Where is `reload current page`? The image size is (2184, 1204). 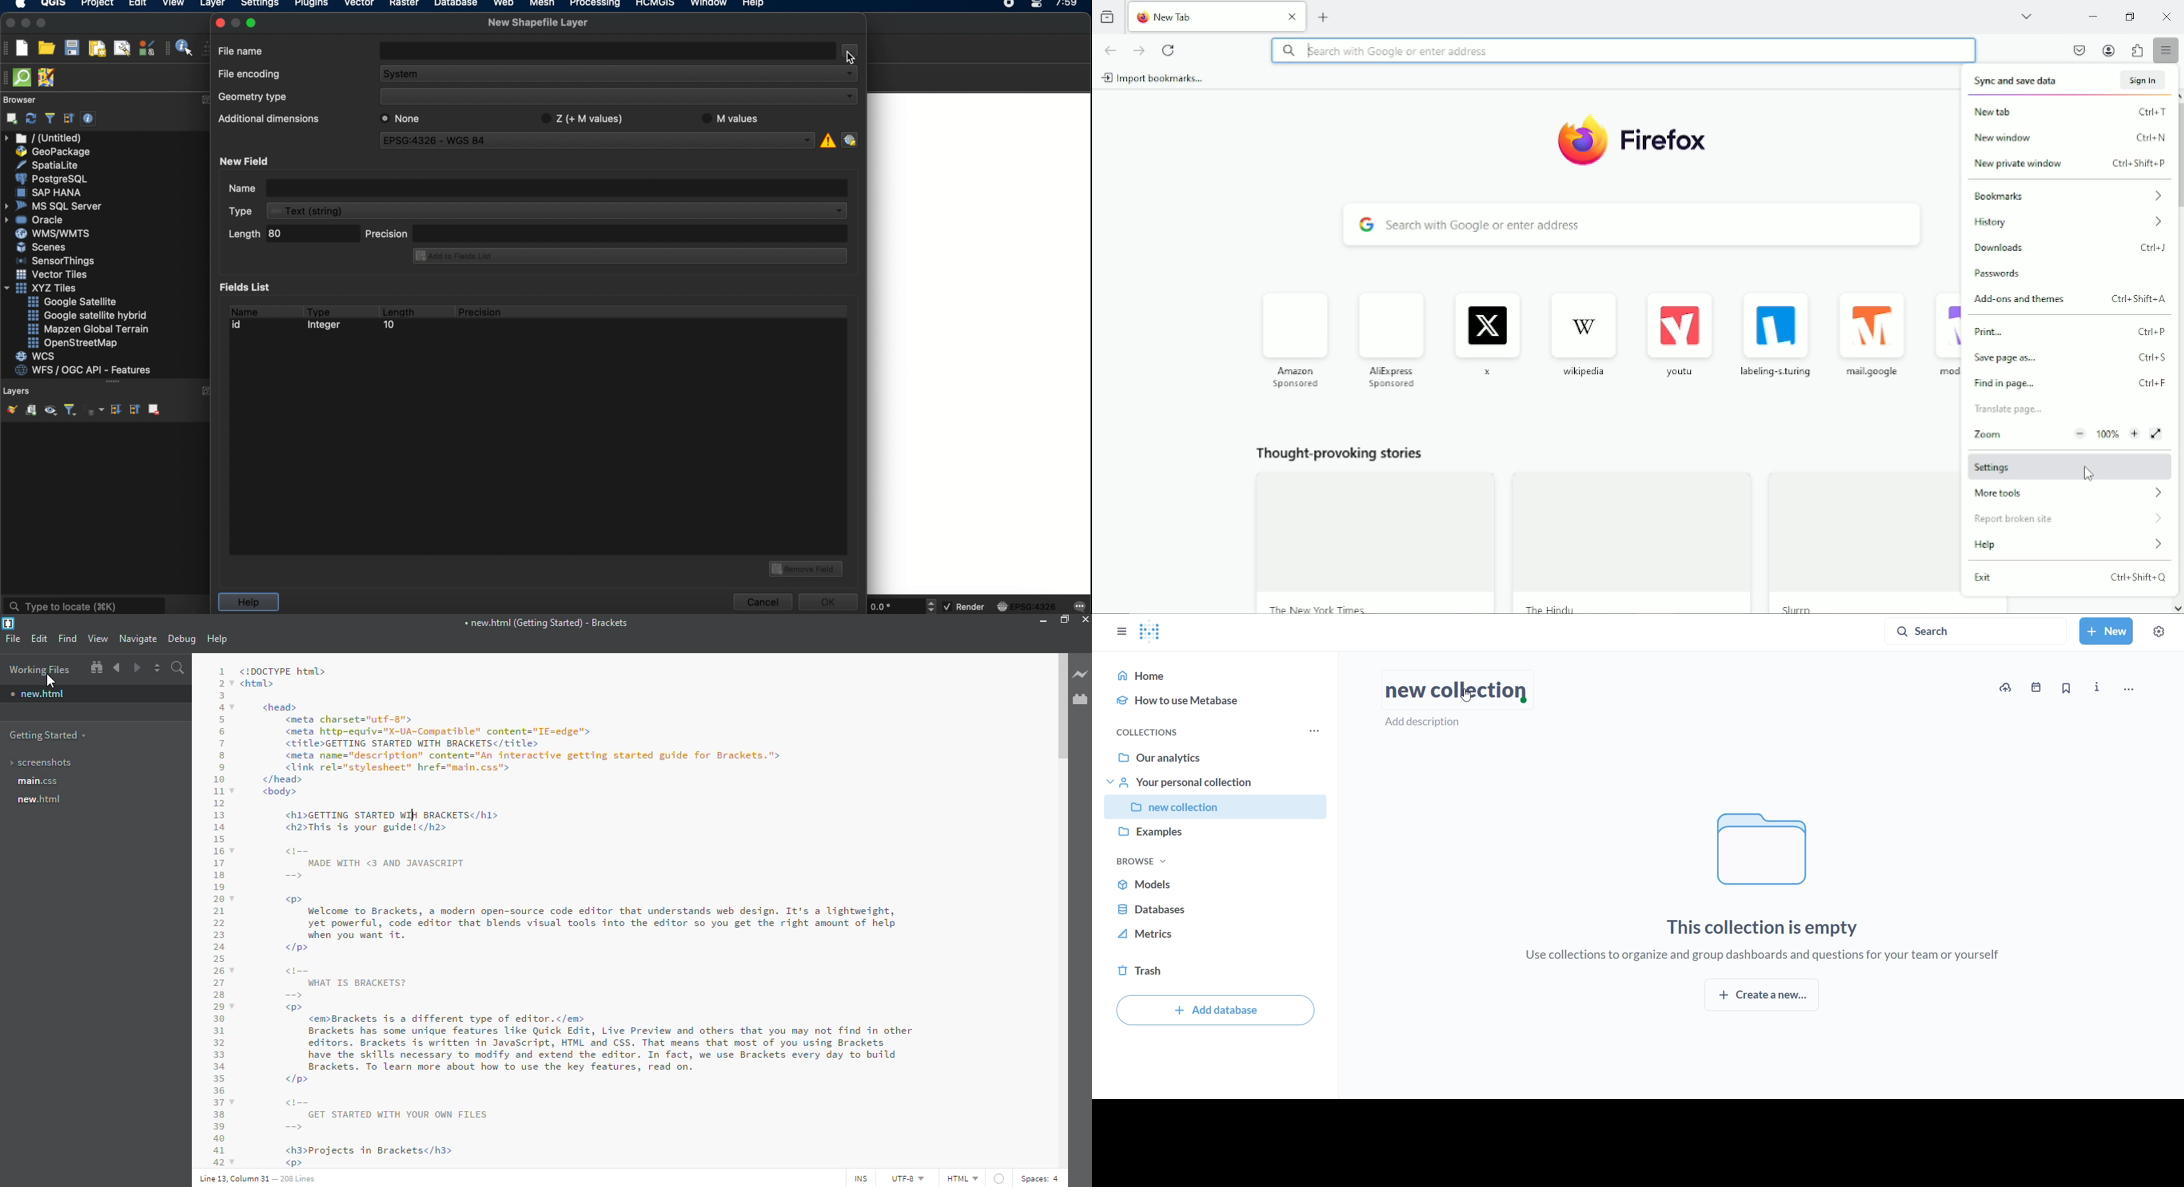 reload current page is located at coordinates (1170, 51).